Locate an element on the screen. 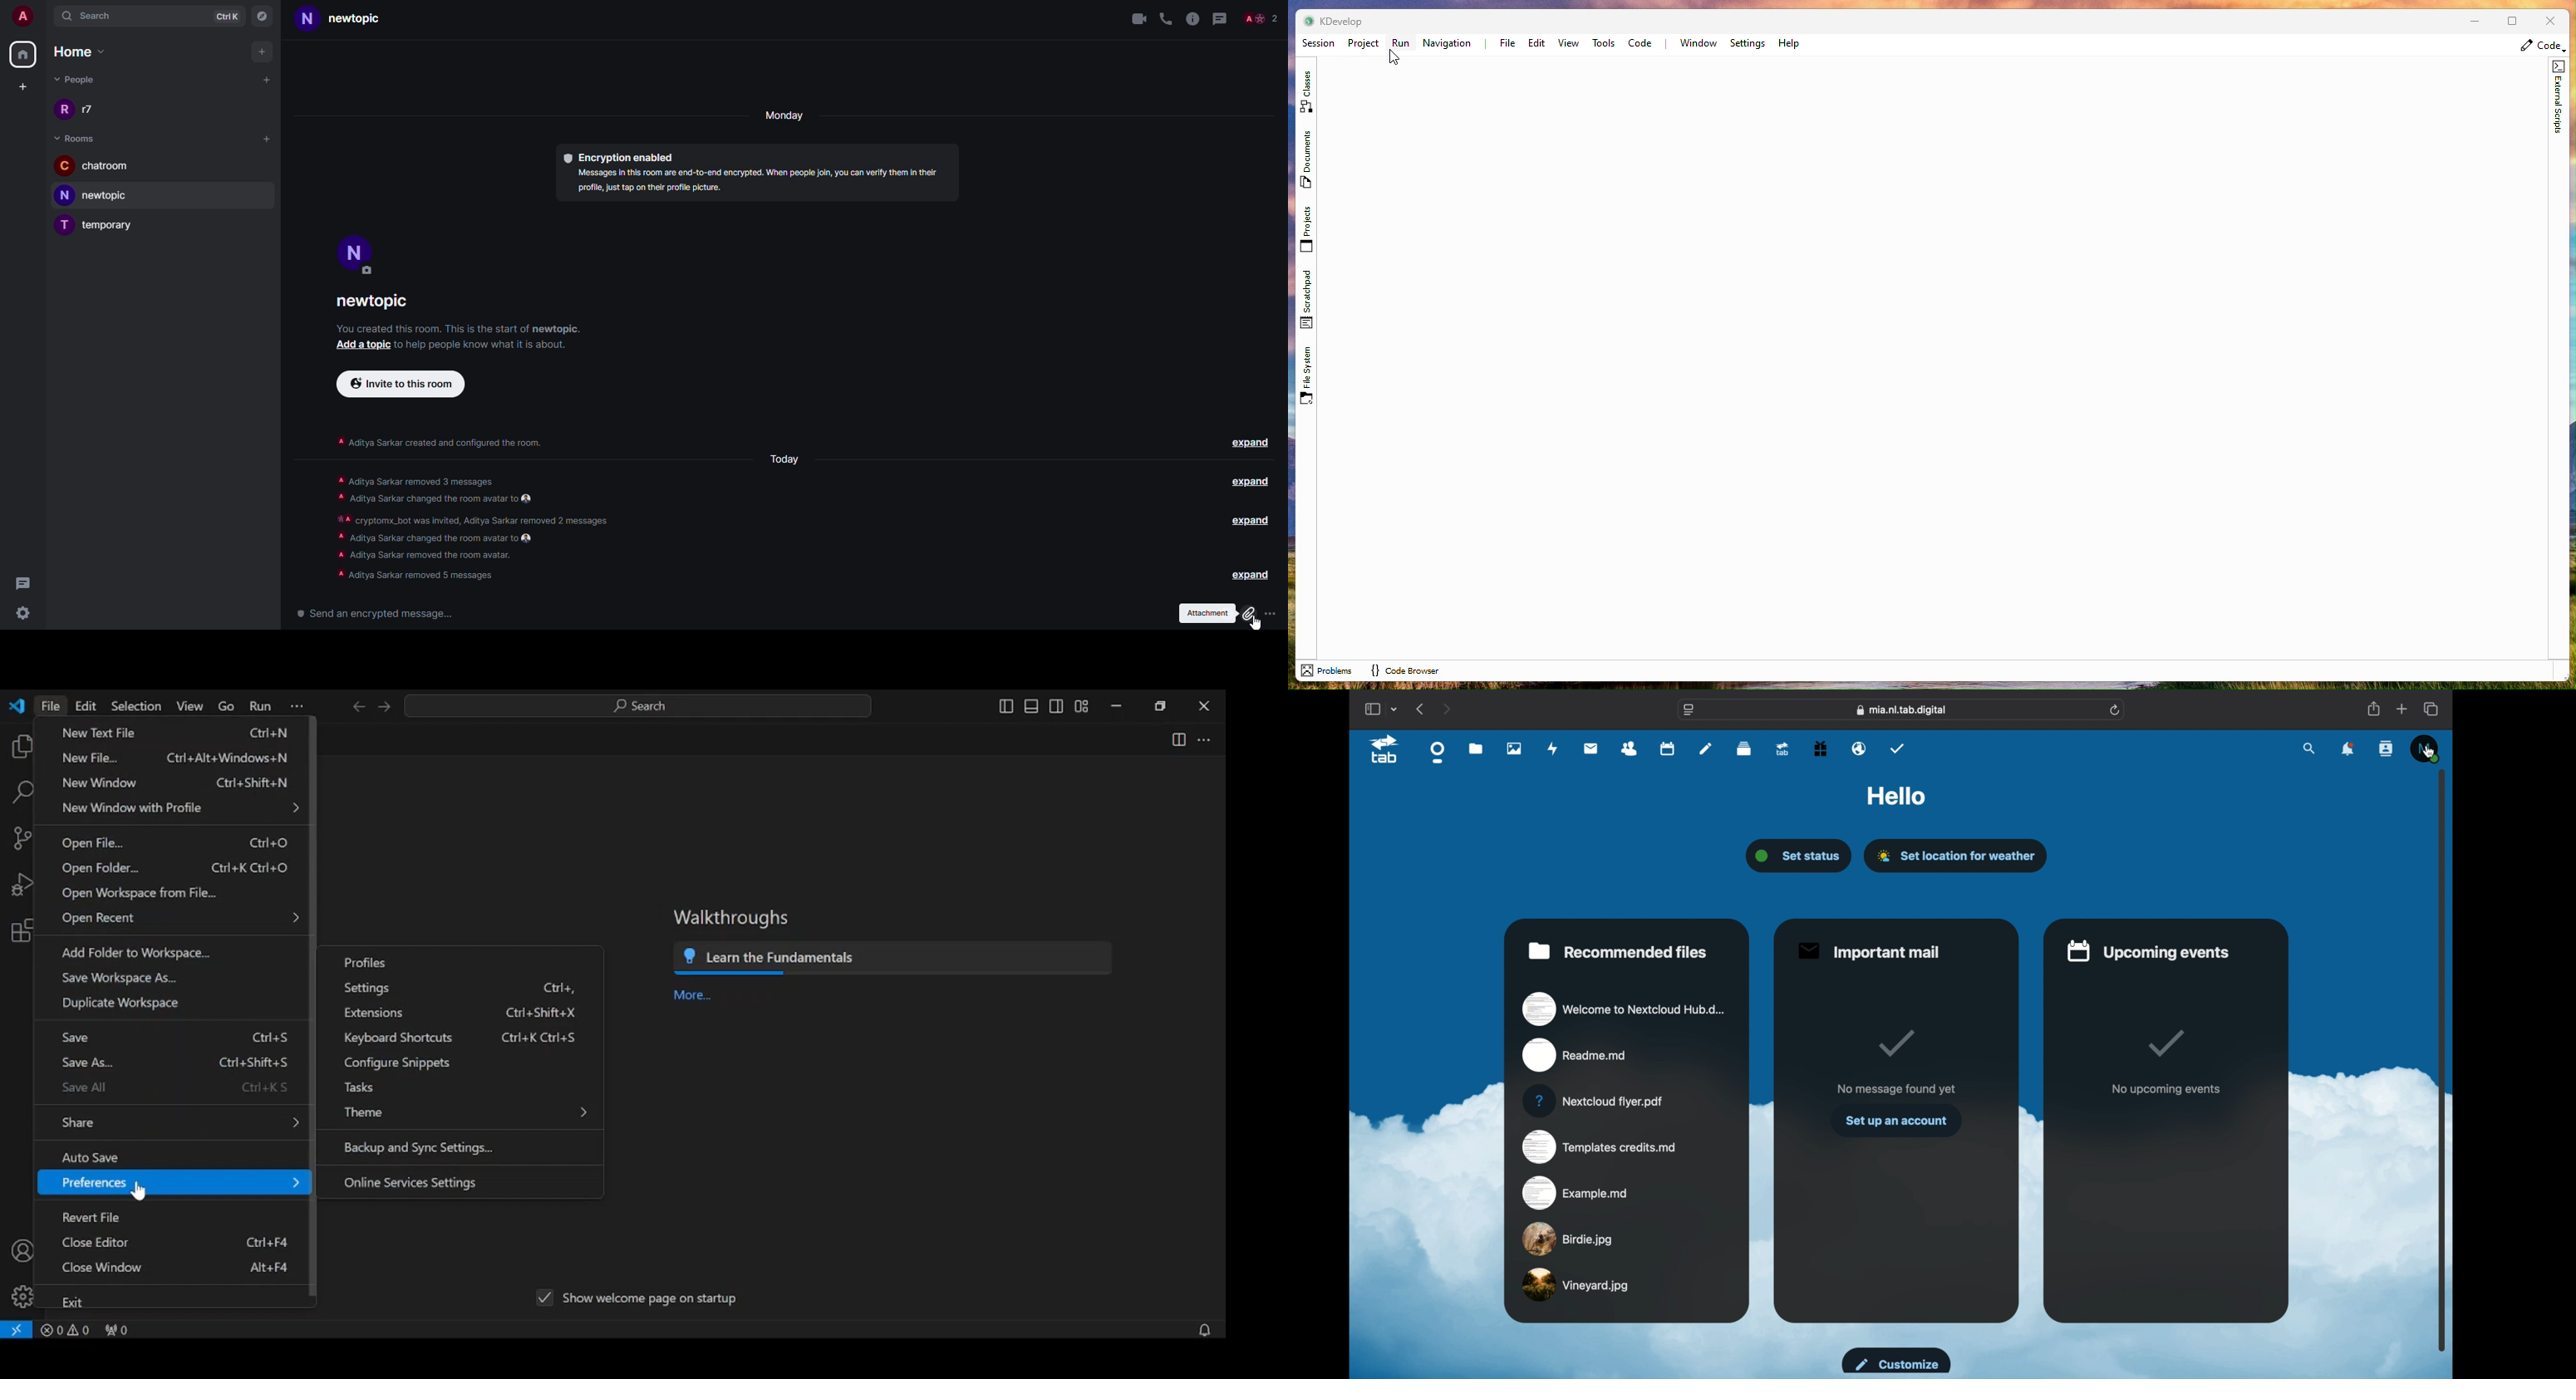  scroll box is located at coordinates (2443, 1060).